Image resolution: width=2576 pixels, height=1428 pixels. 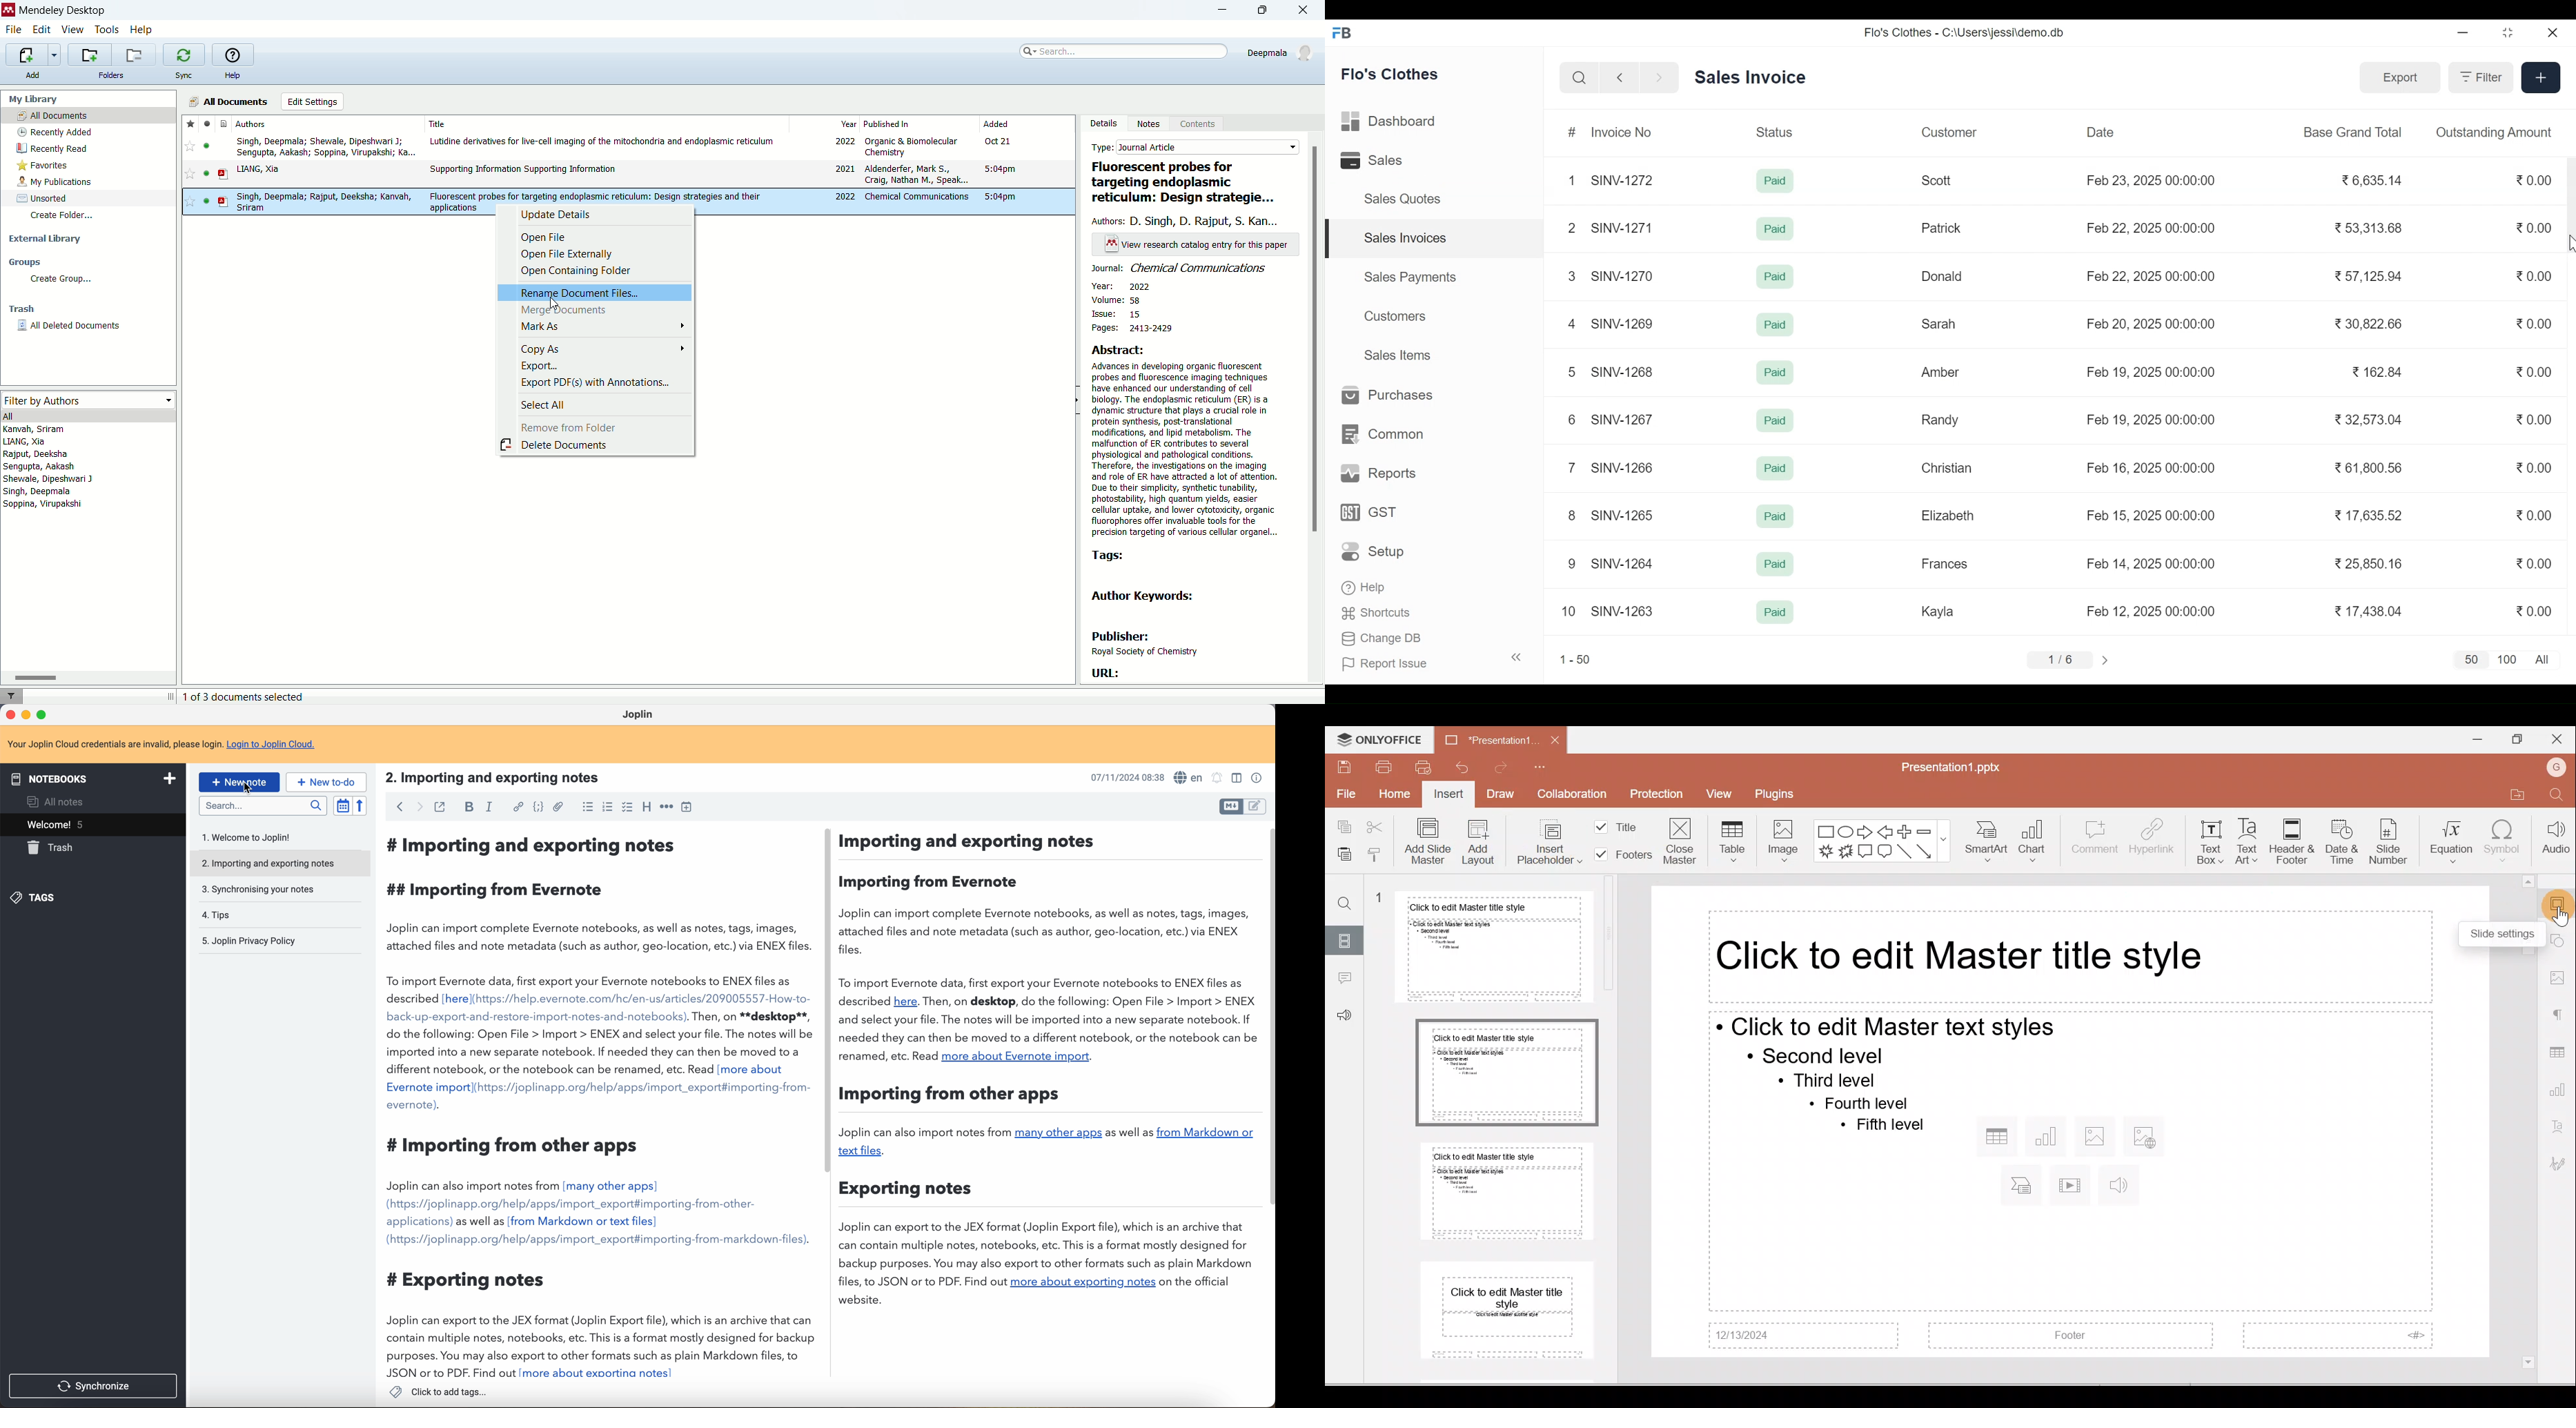 What do you see at coordinates (596, 196) in the screenshot?
I see `Fluorescent probes for targeting endoplasmic reticulum: Design strategies and their applications` at bounding box center [596, 196].